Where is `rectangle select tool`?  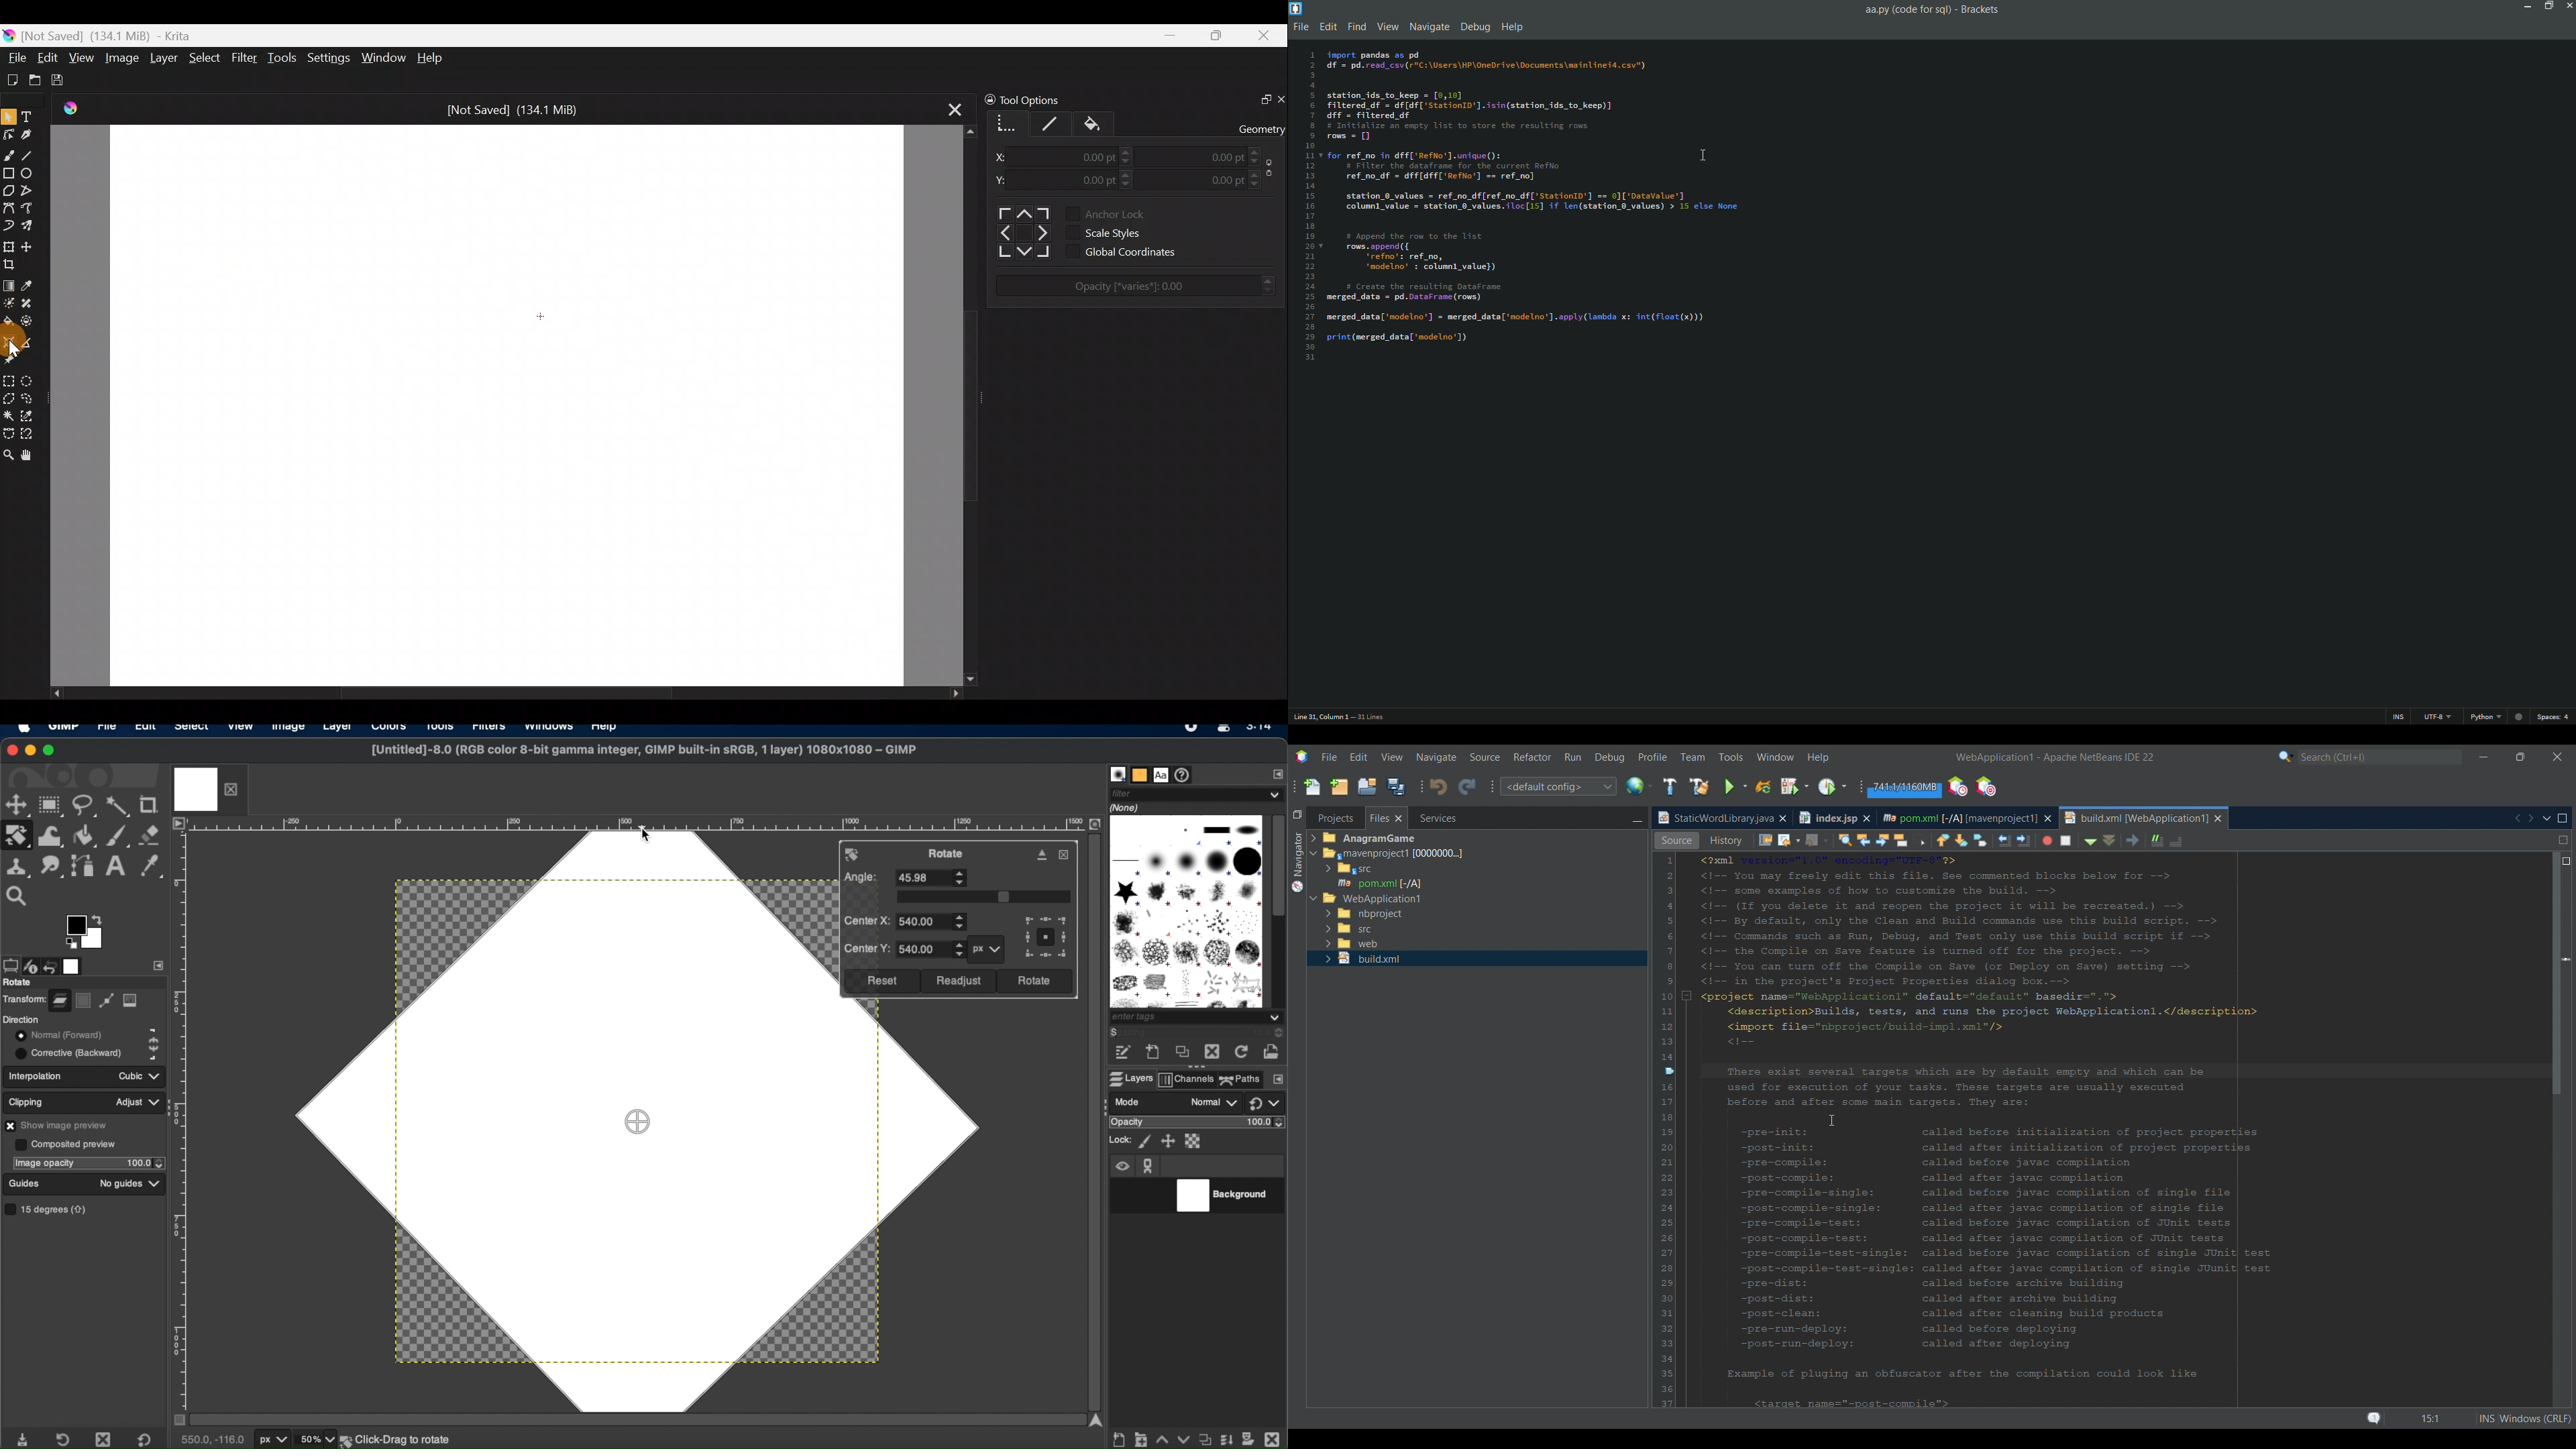
rectangle select tool is located at coordinates (52, 806).